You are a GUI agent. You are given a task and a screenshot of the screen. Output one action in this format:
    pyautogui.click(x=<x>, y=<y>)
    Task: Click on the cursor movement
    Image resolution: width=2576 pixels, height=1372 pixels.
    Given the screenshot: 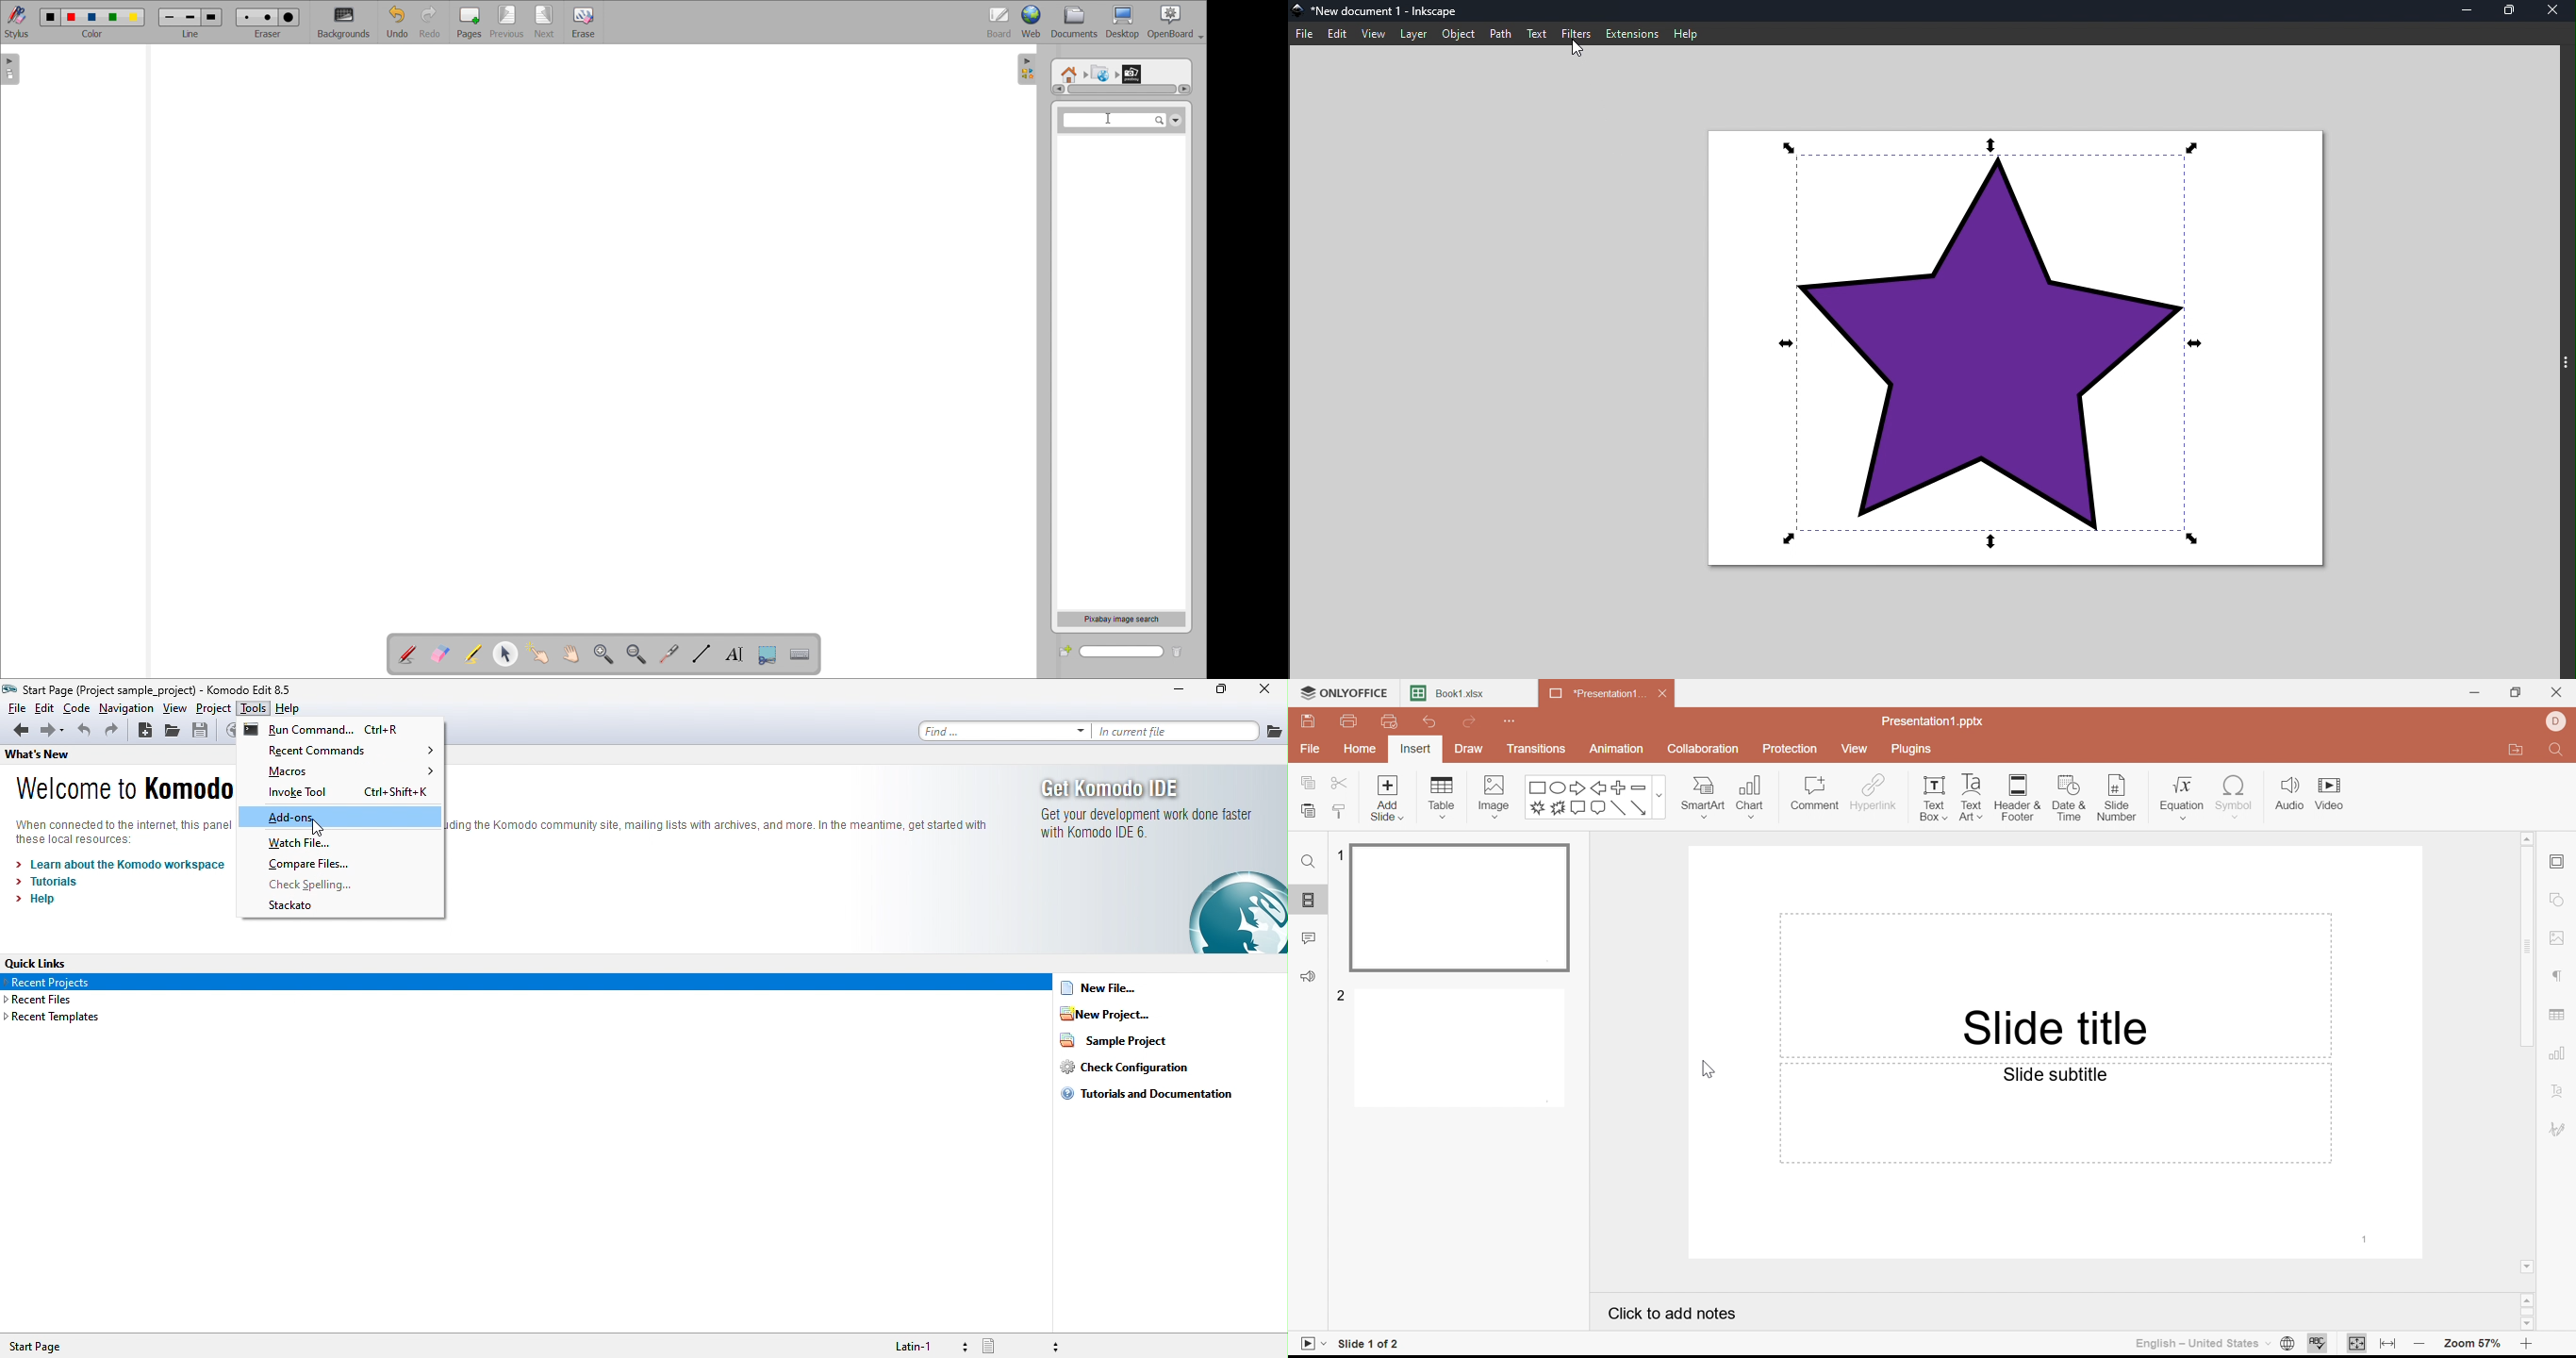 What is the action you would take?
    pyautogui.click(x=315, y=829)
    